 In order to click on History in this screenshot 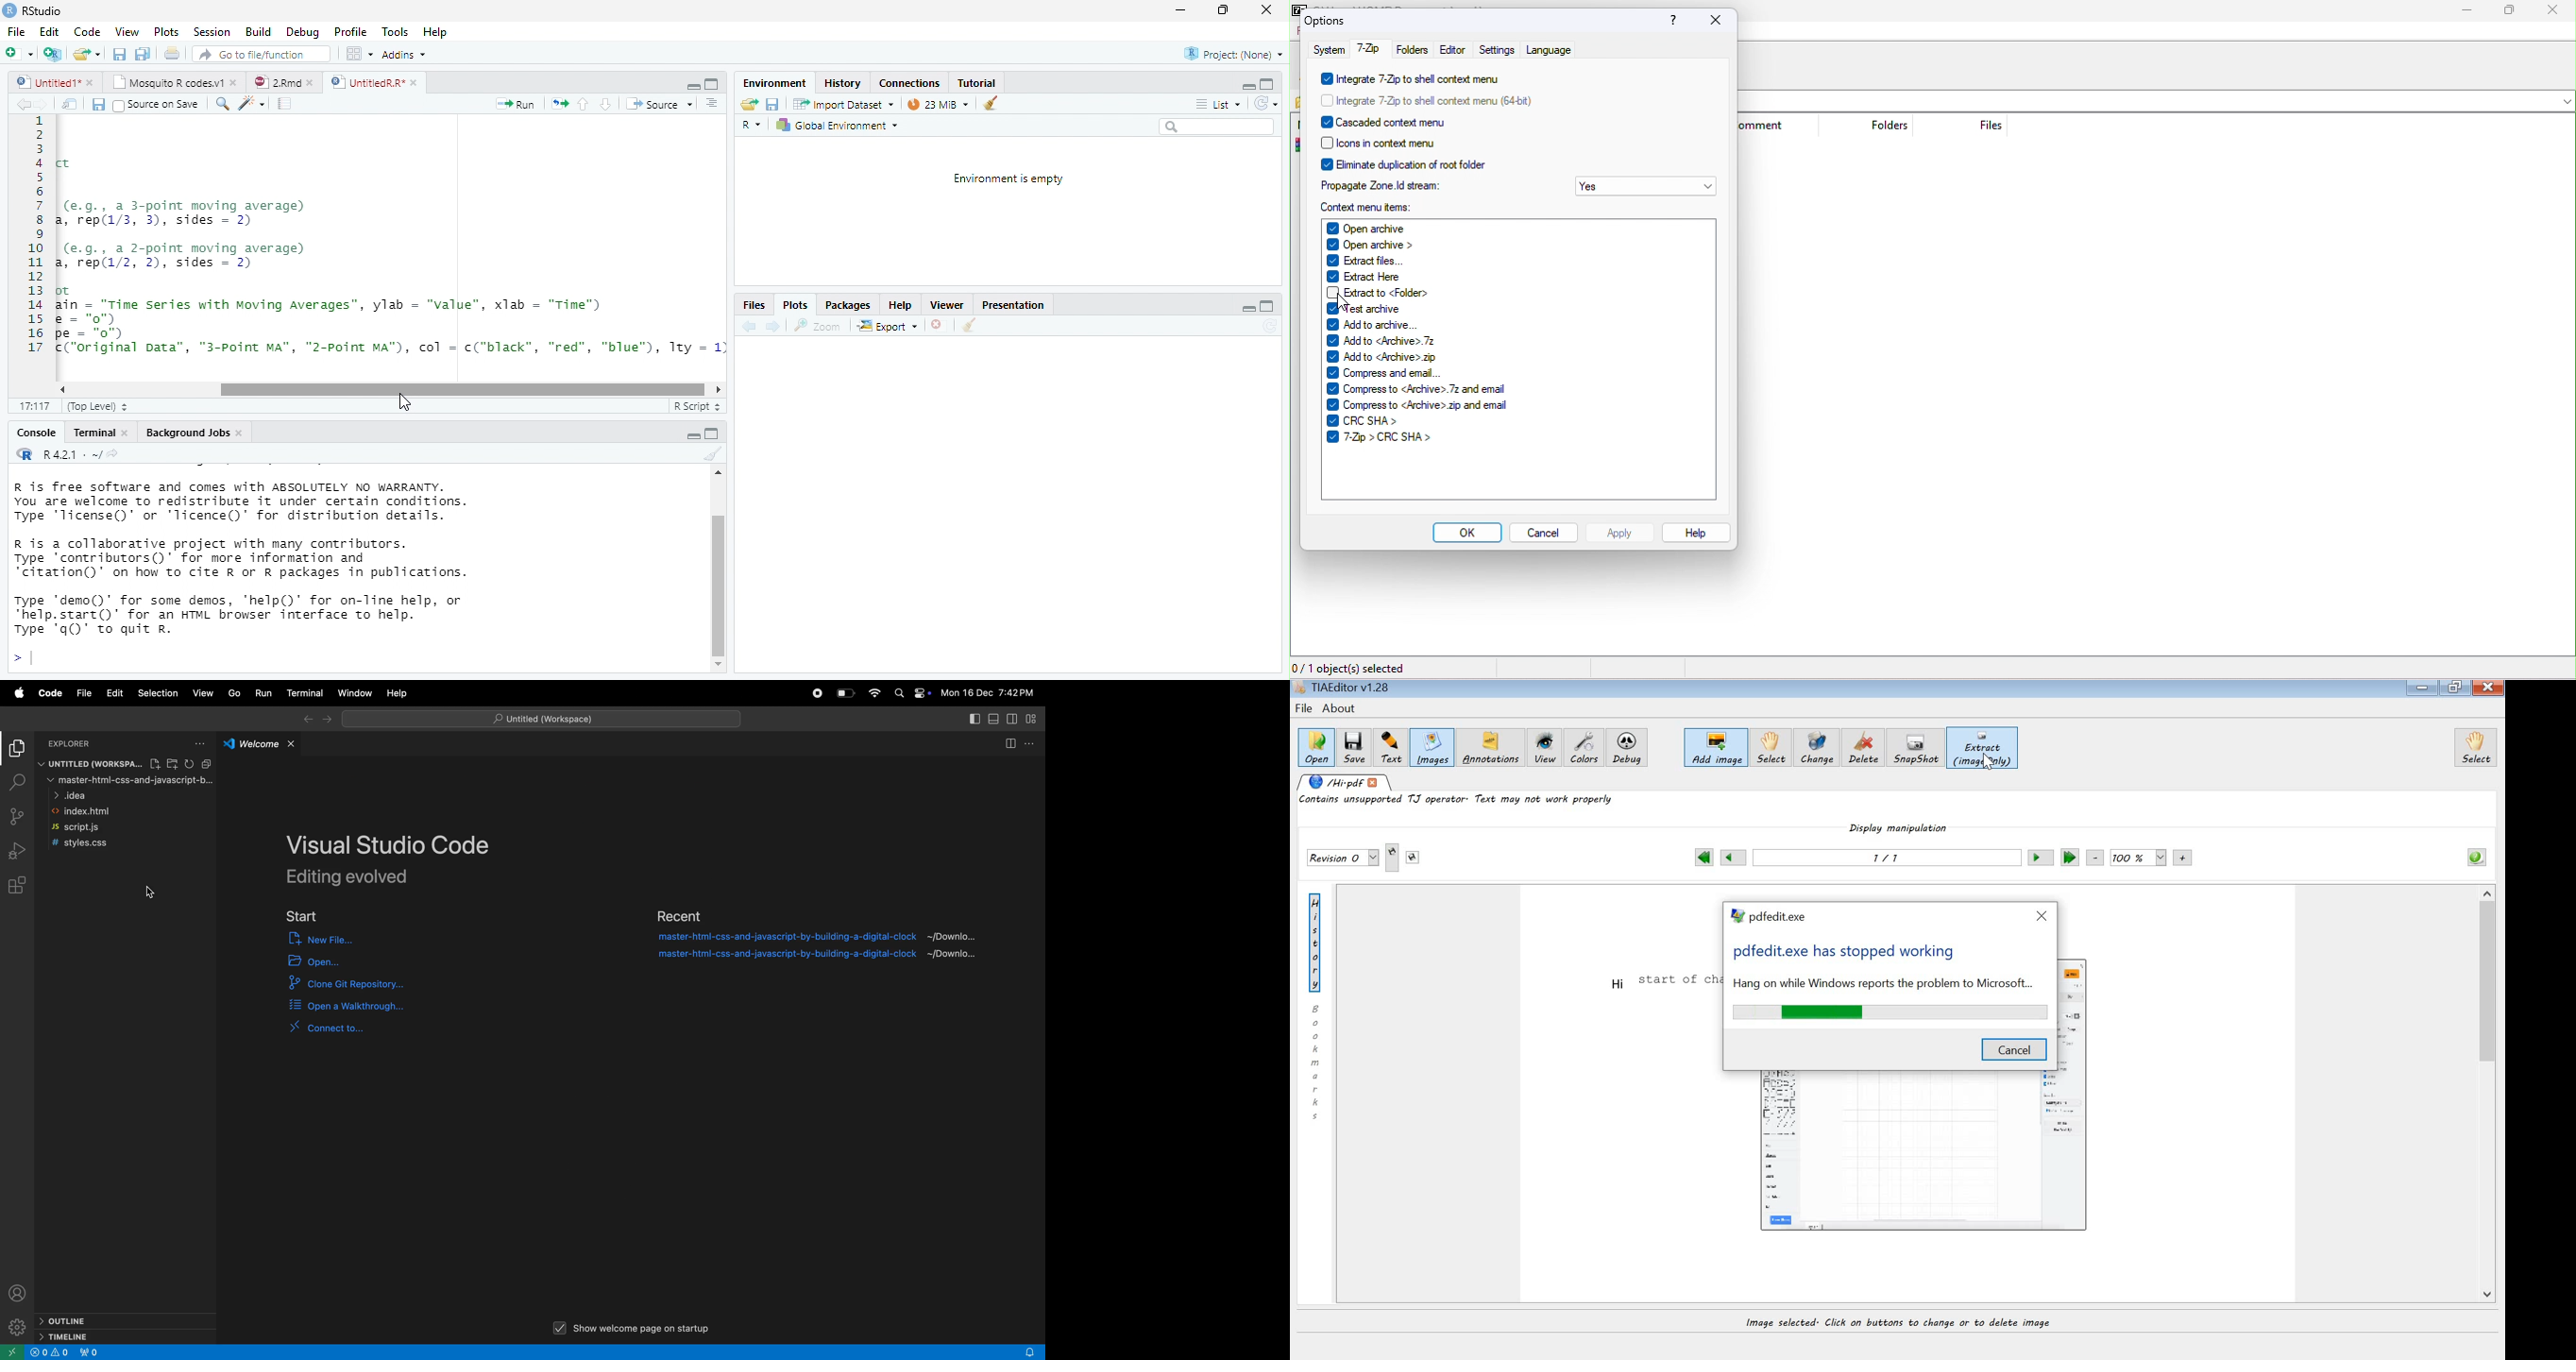, I will do `click(1318, 941)`.